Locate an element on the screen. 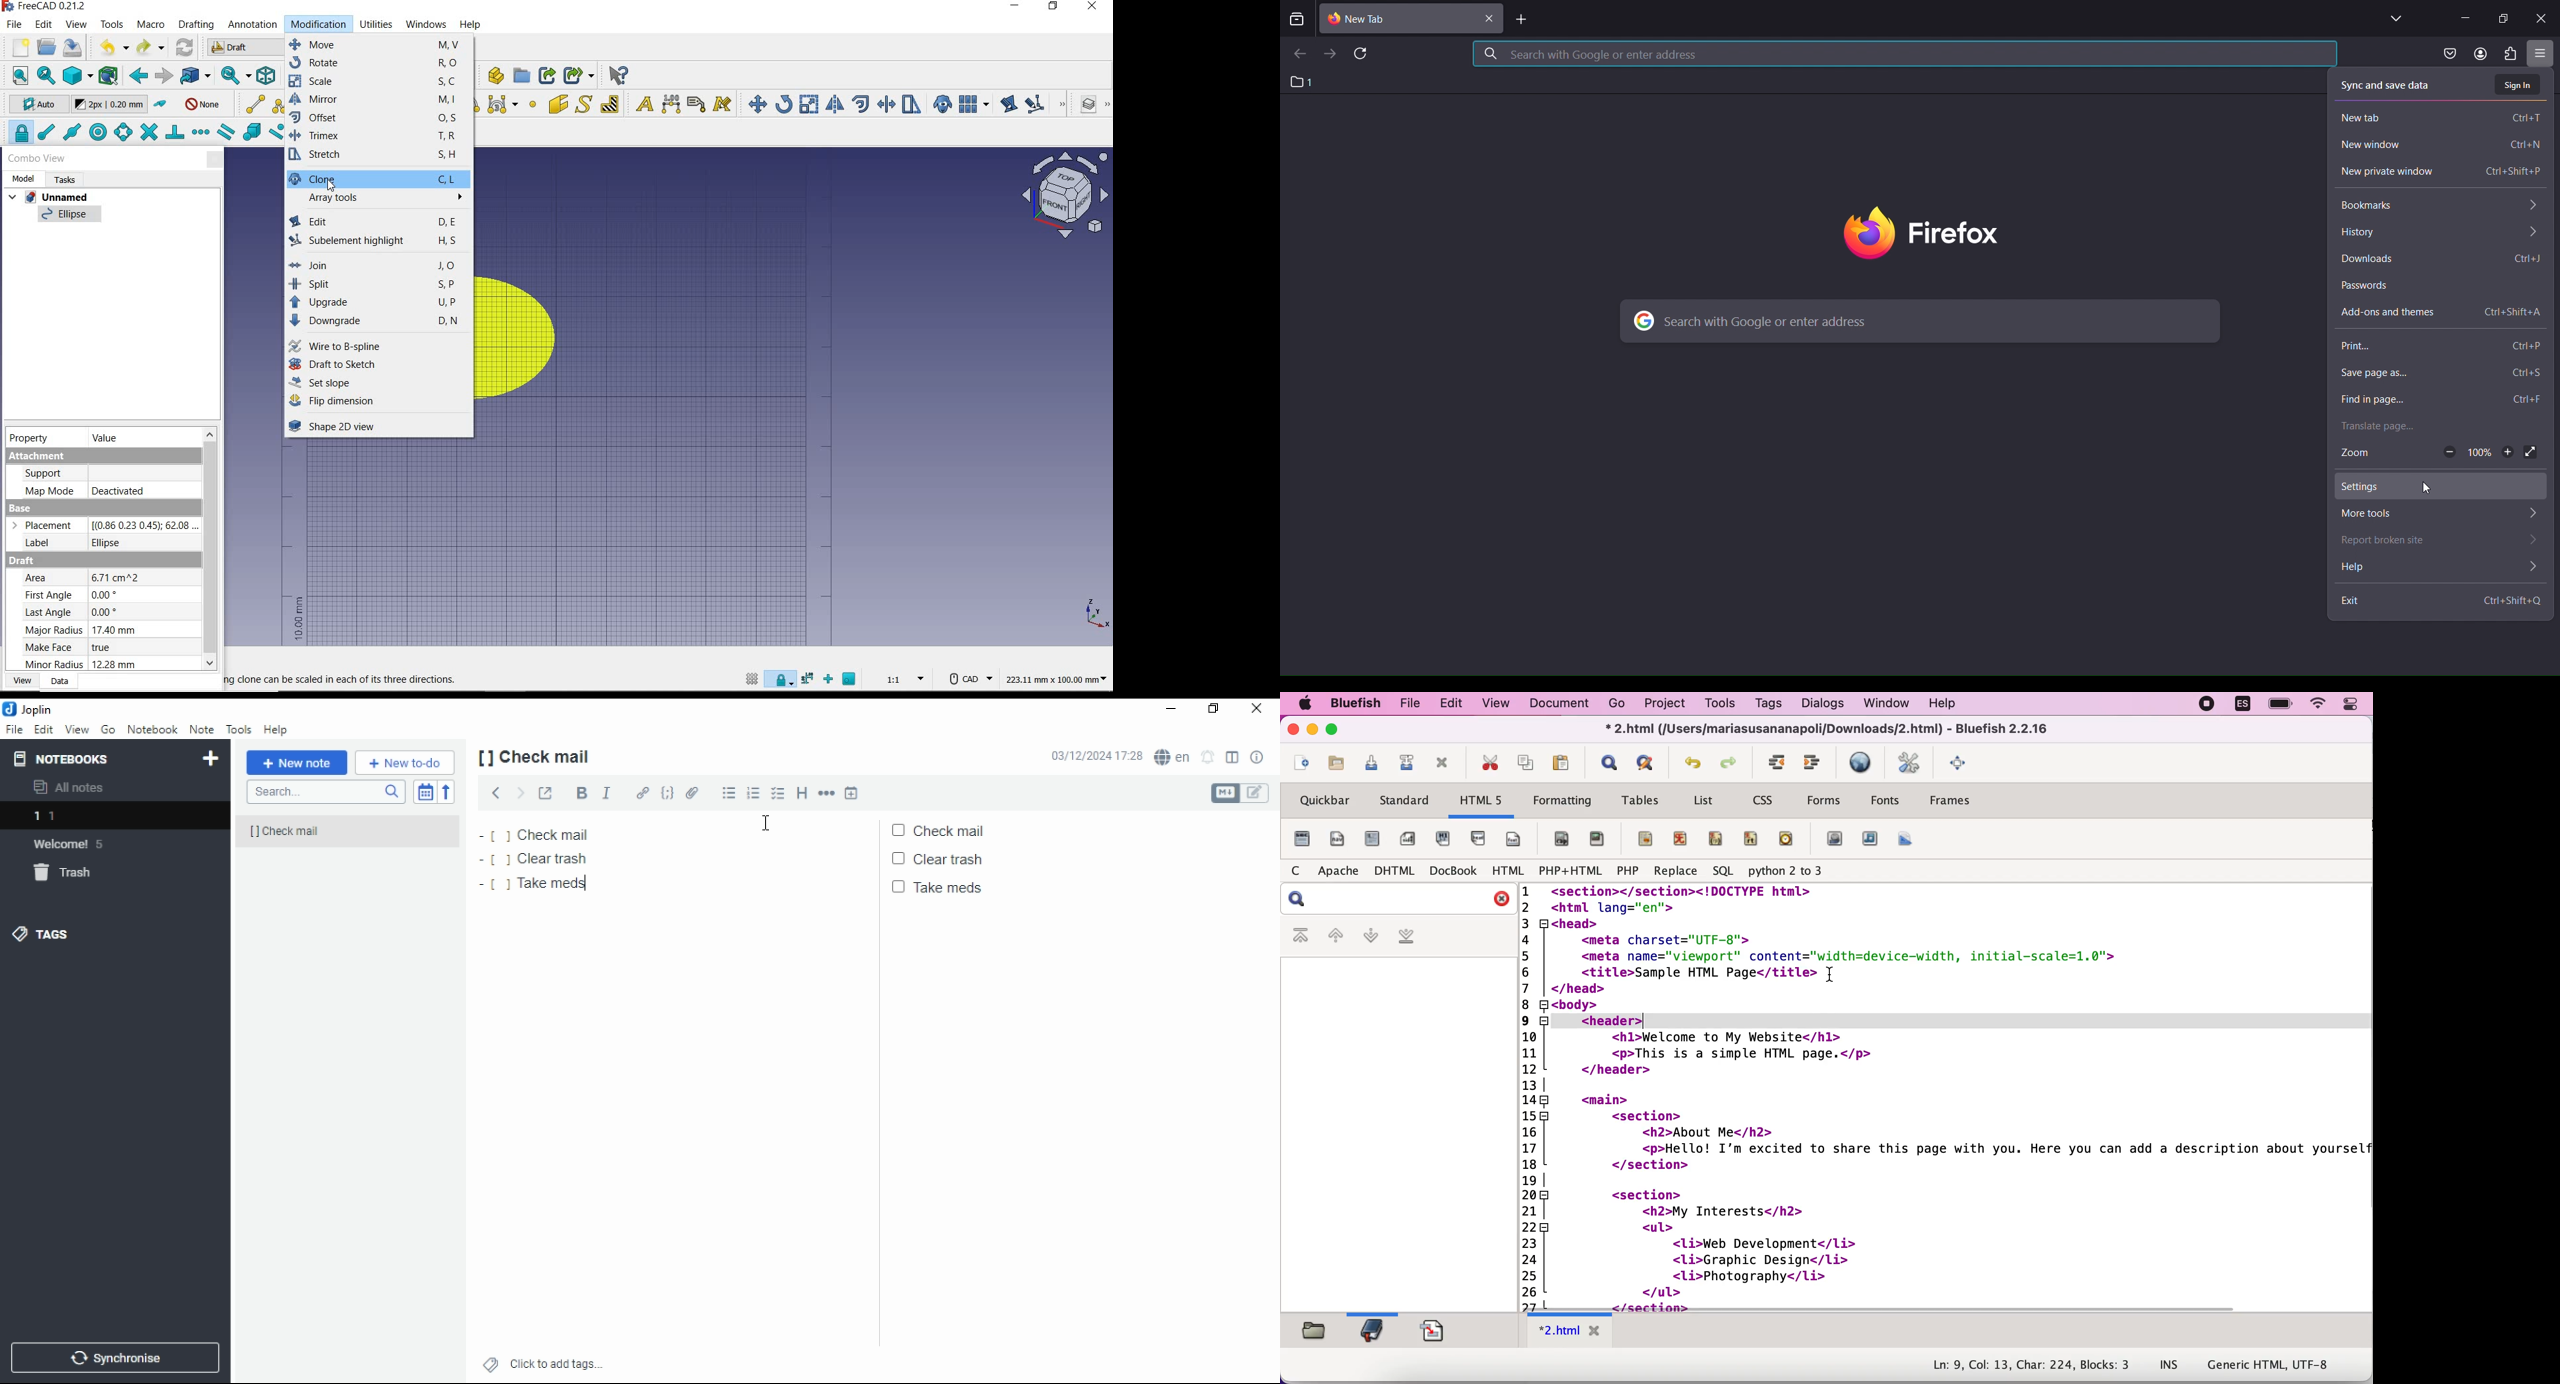 This screenshot has height=1400, width=2576. notebook is located at coordinates (153, 729).